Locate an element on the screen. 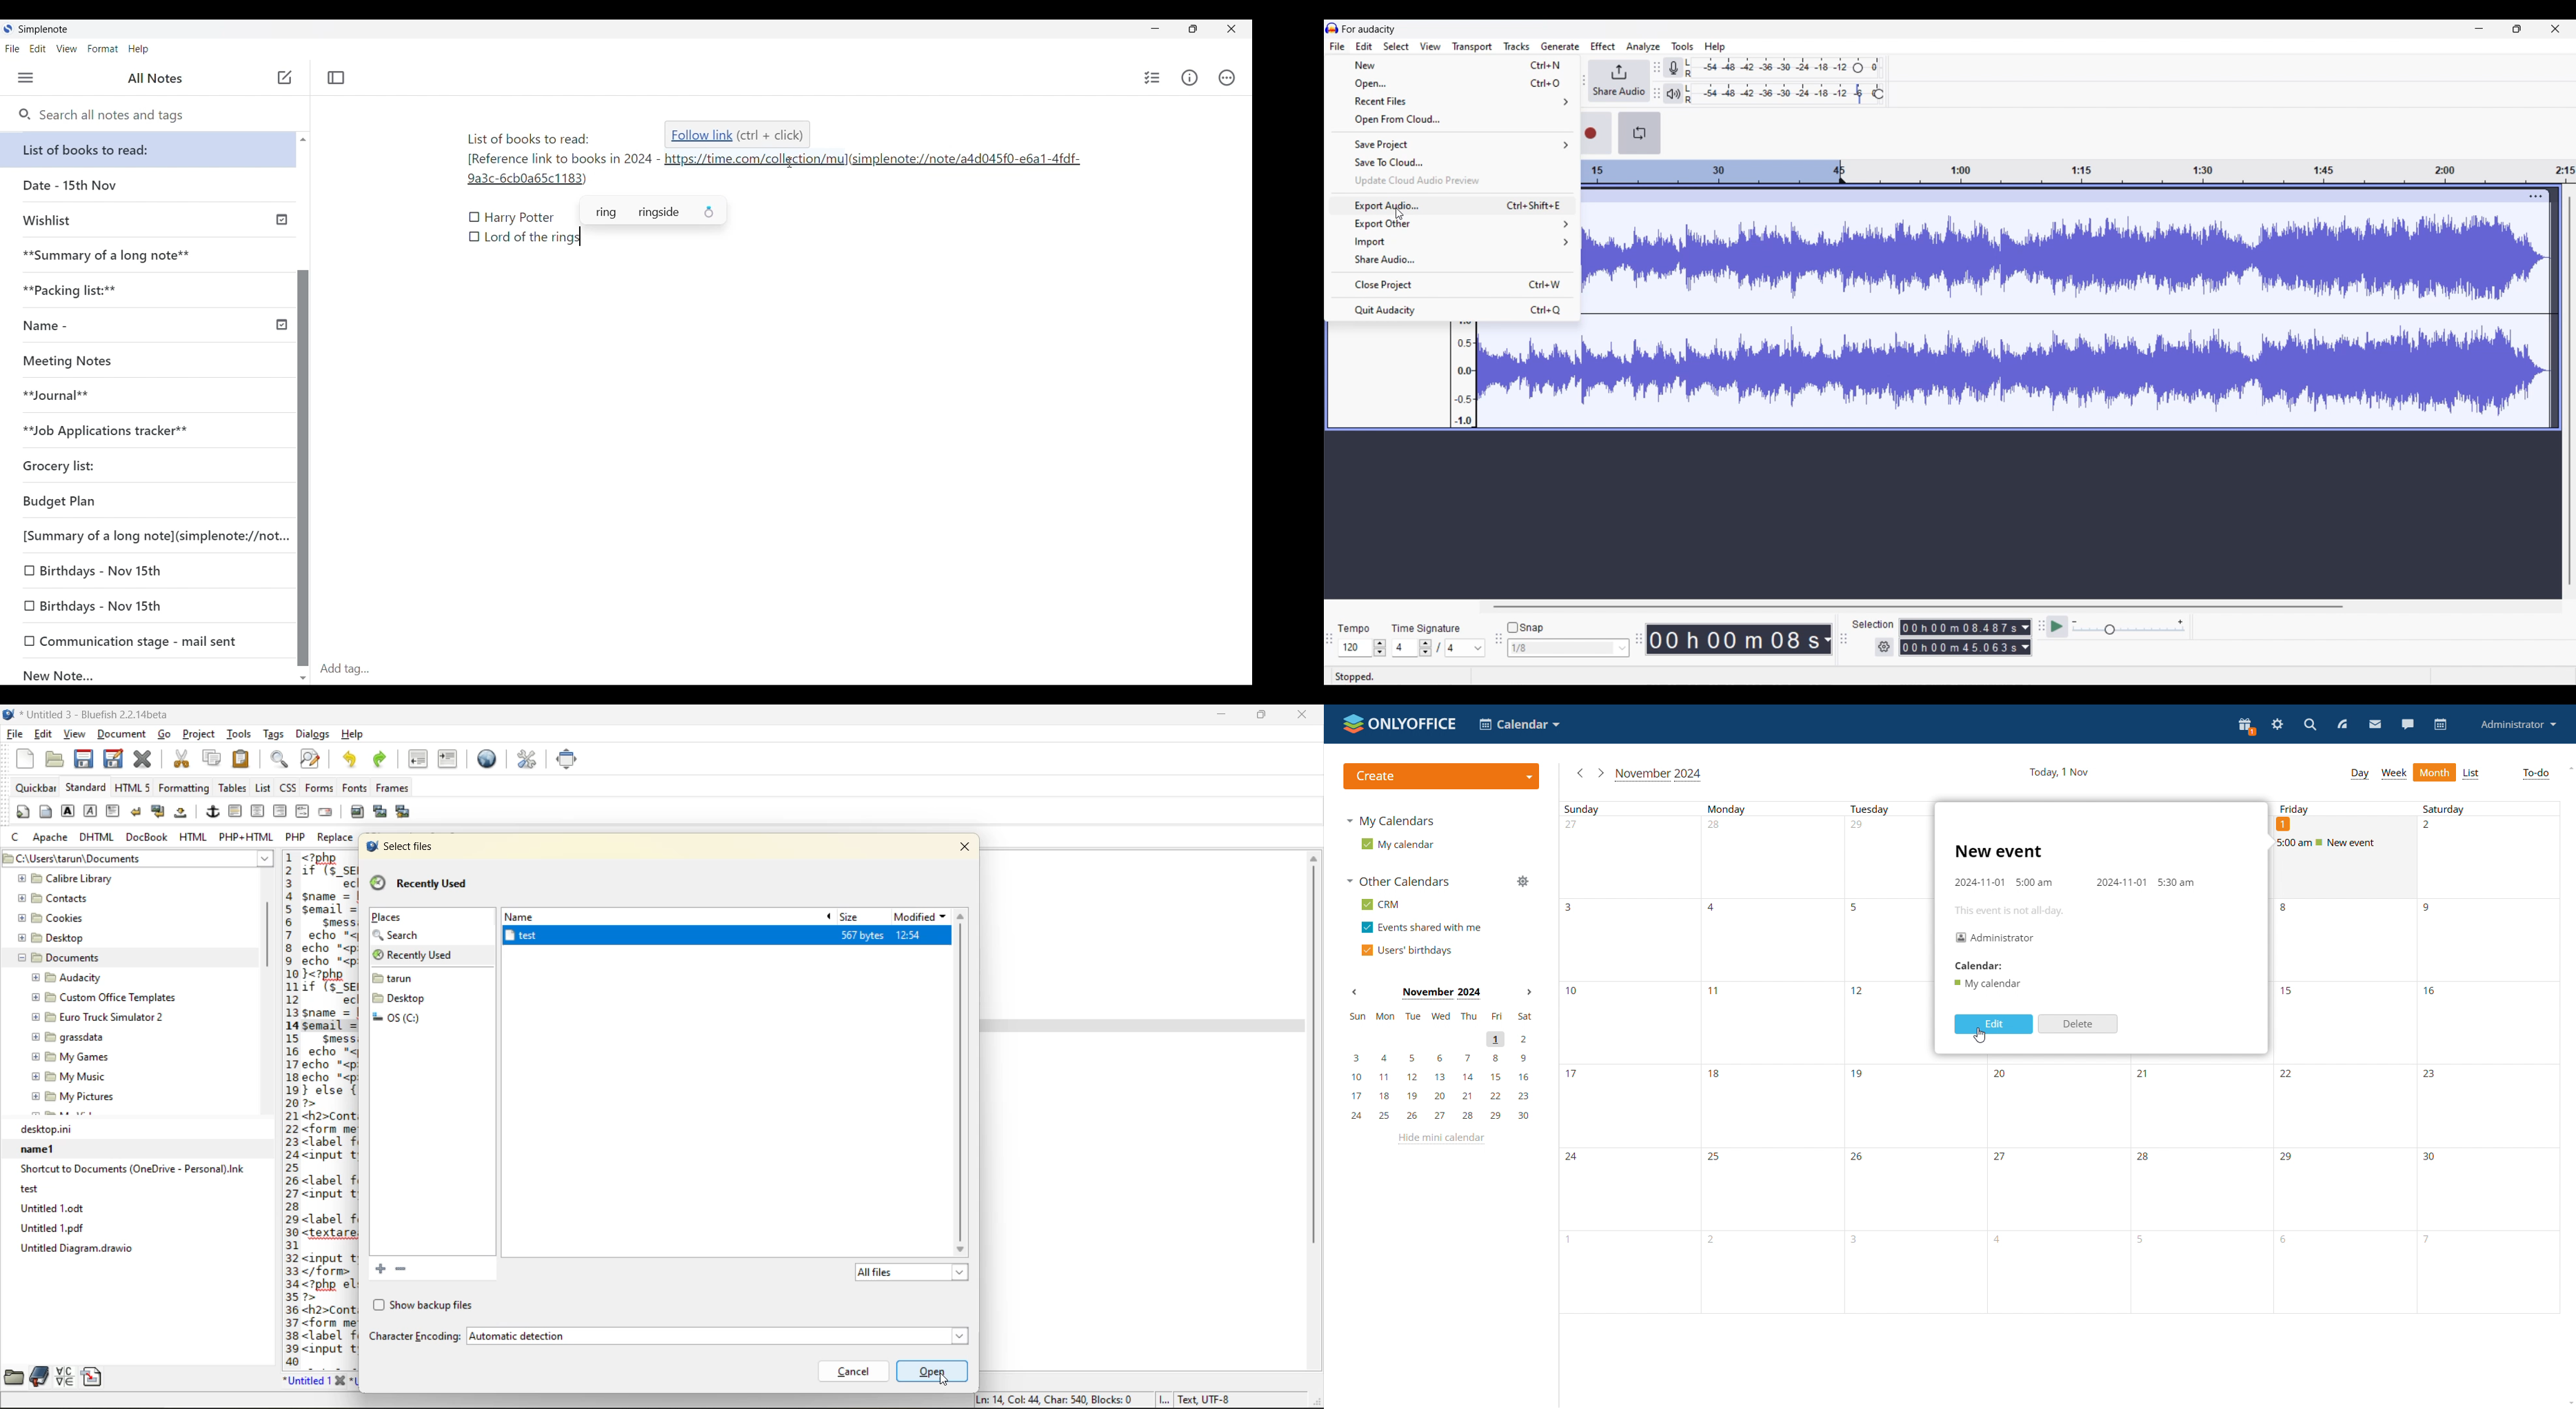  event calendar is located at coordinates (1989, 984).